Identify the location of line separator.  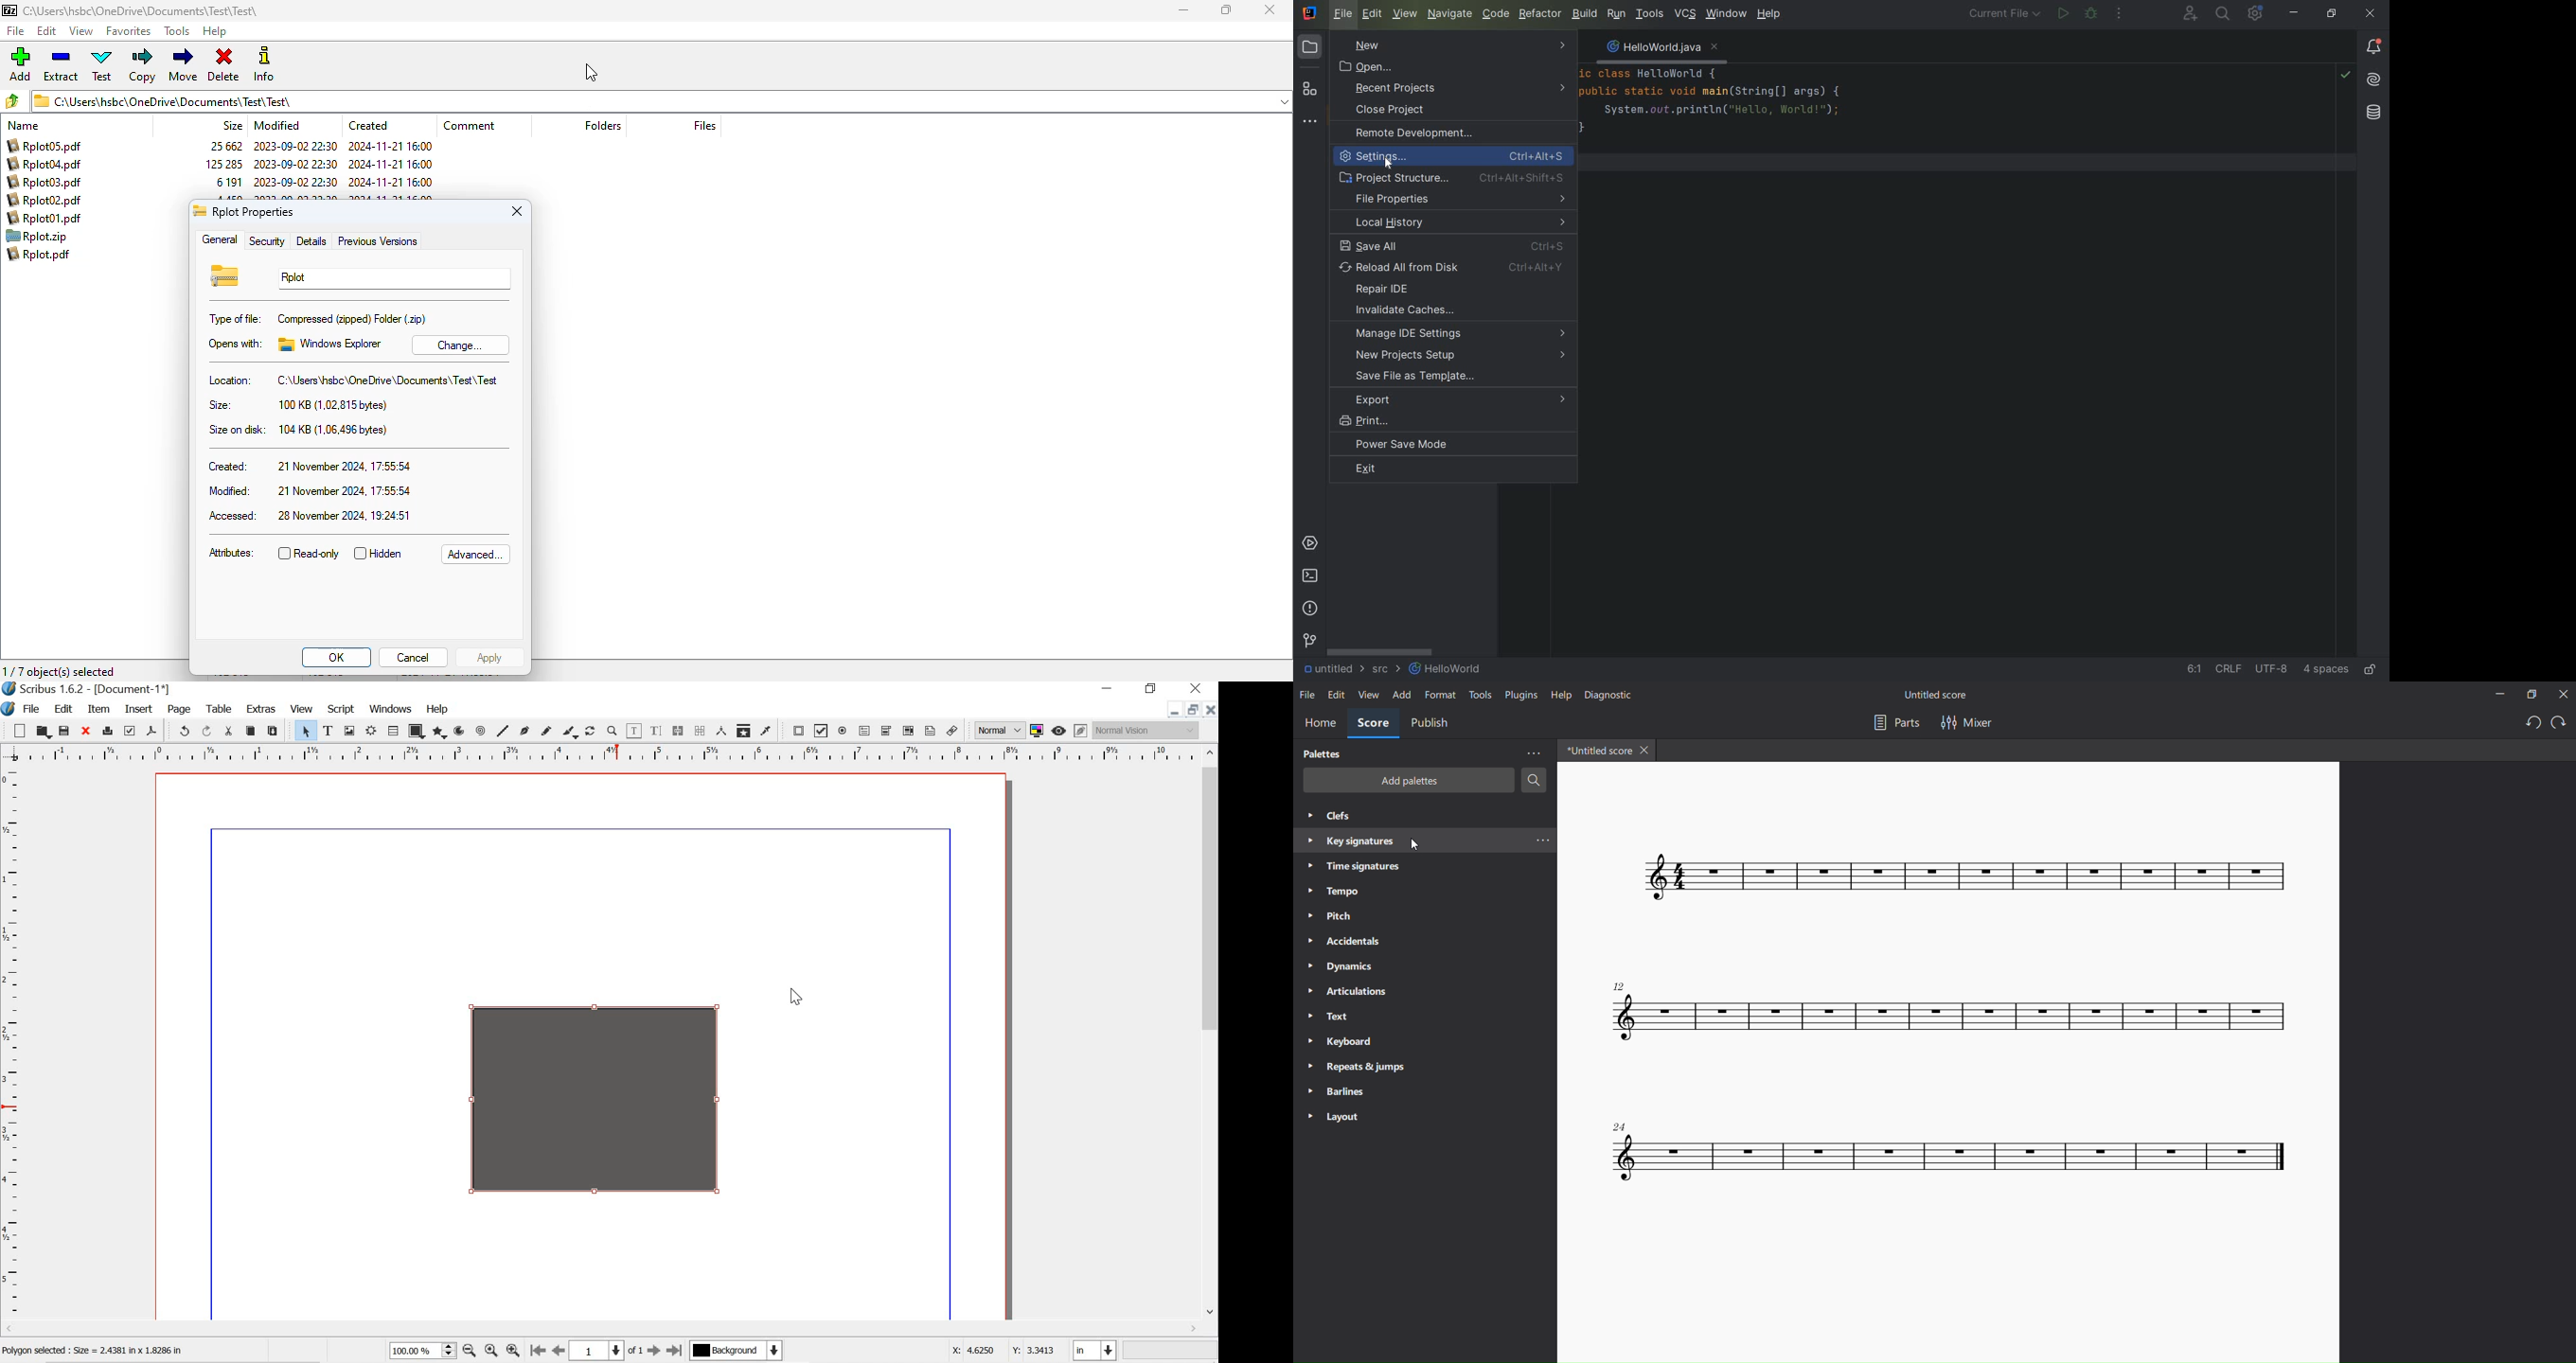
(2231, 670).